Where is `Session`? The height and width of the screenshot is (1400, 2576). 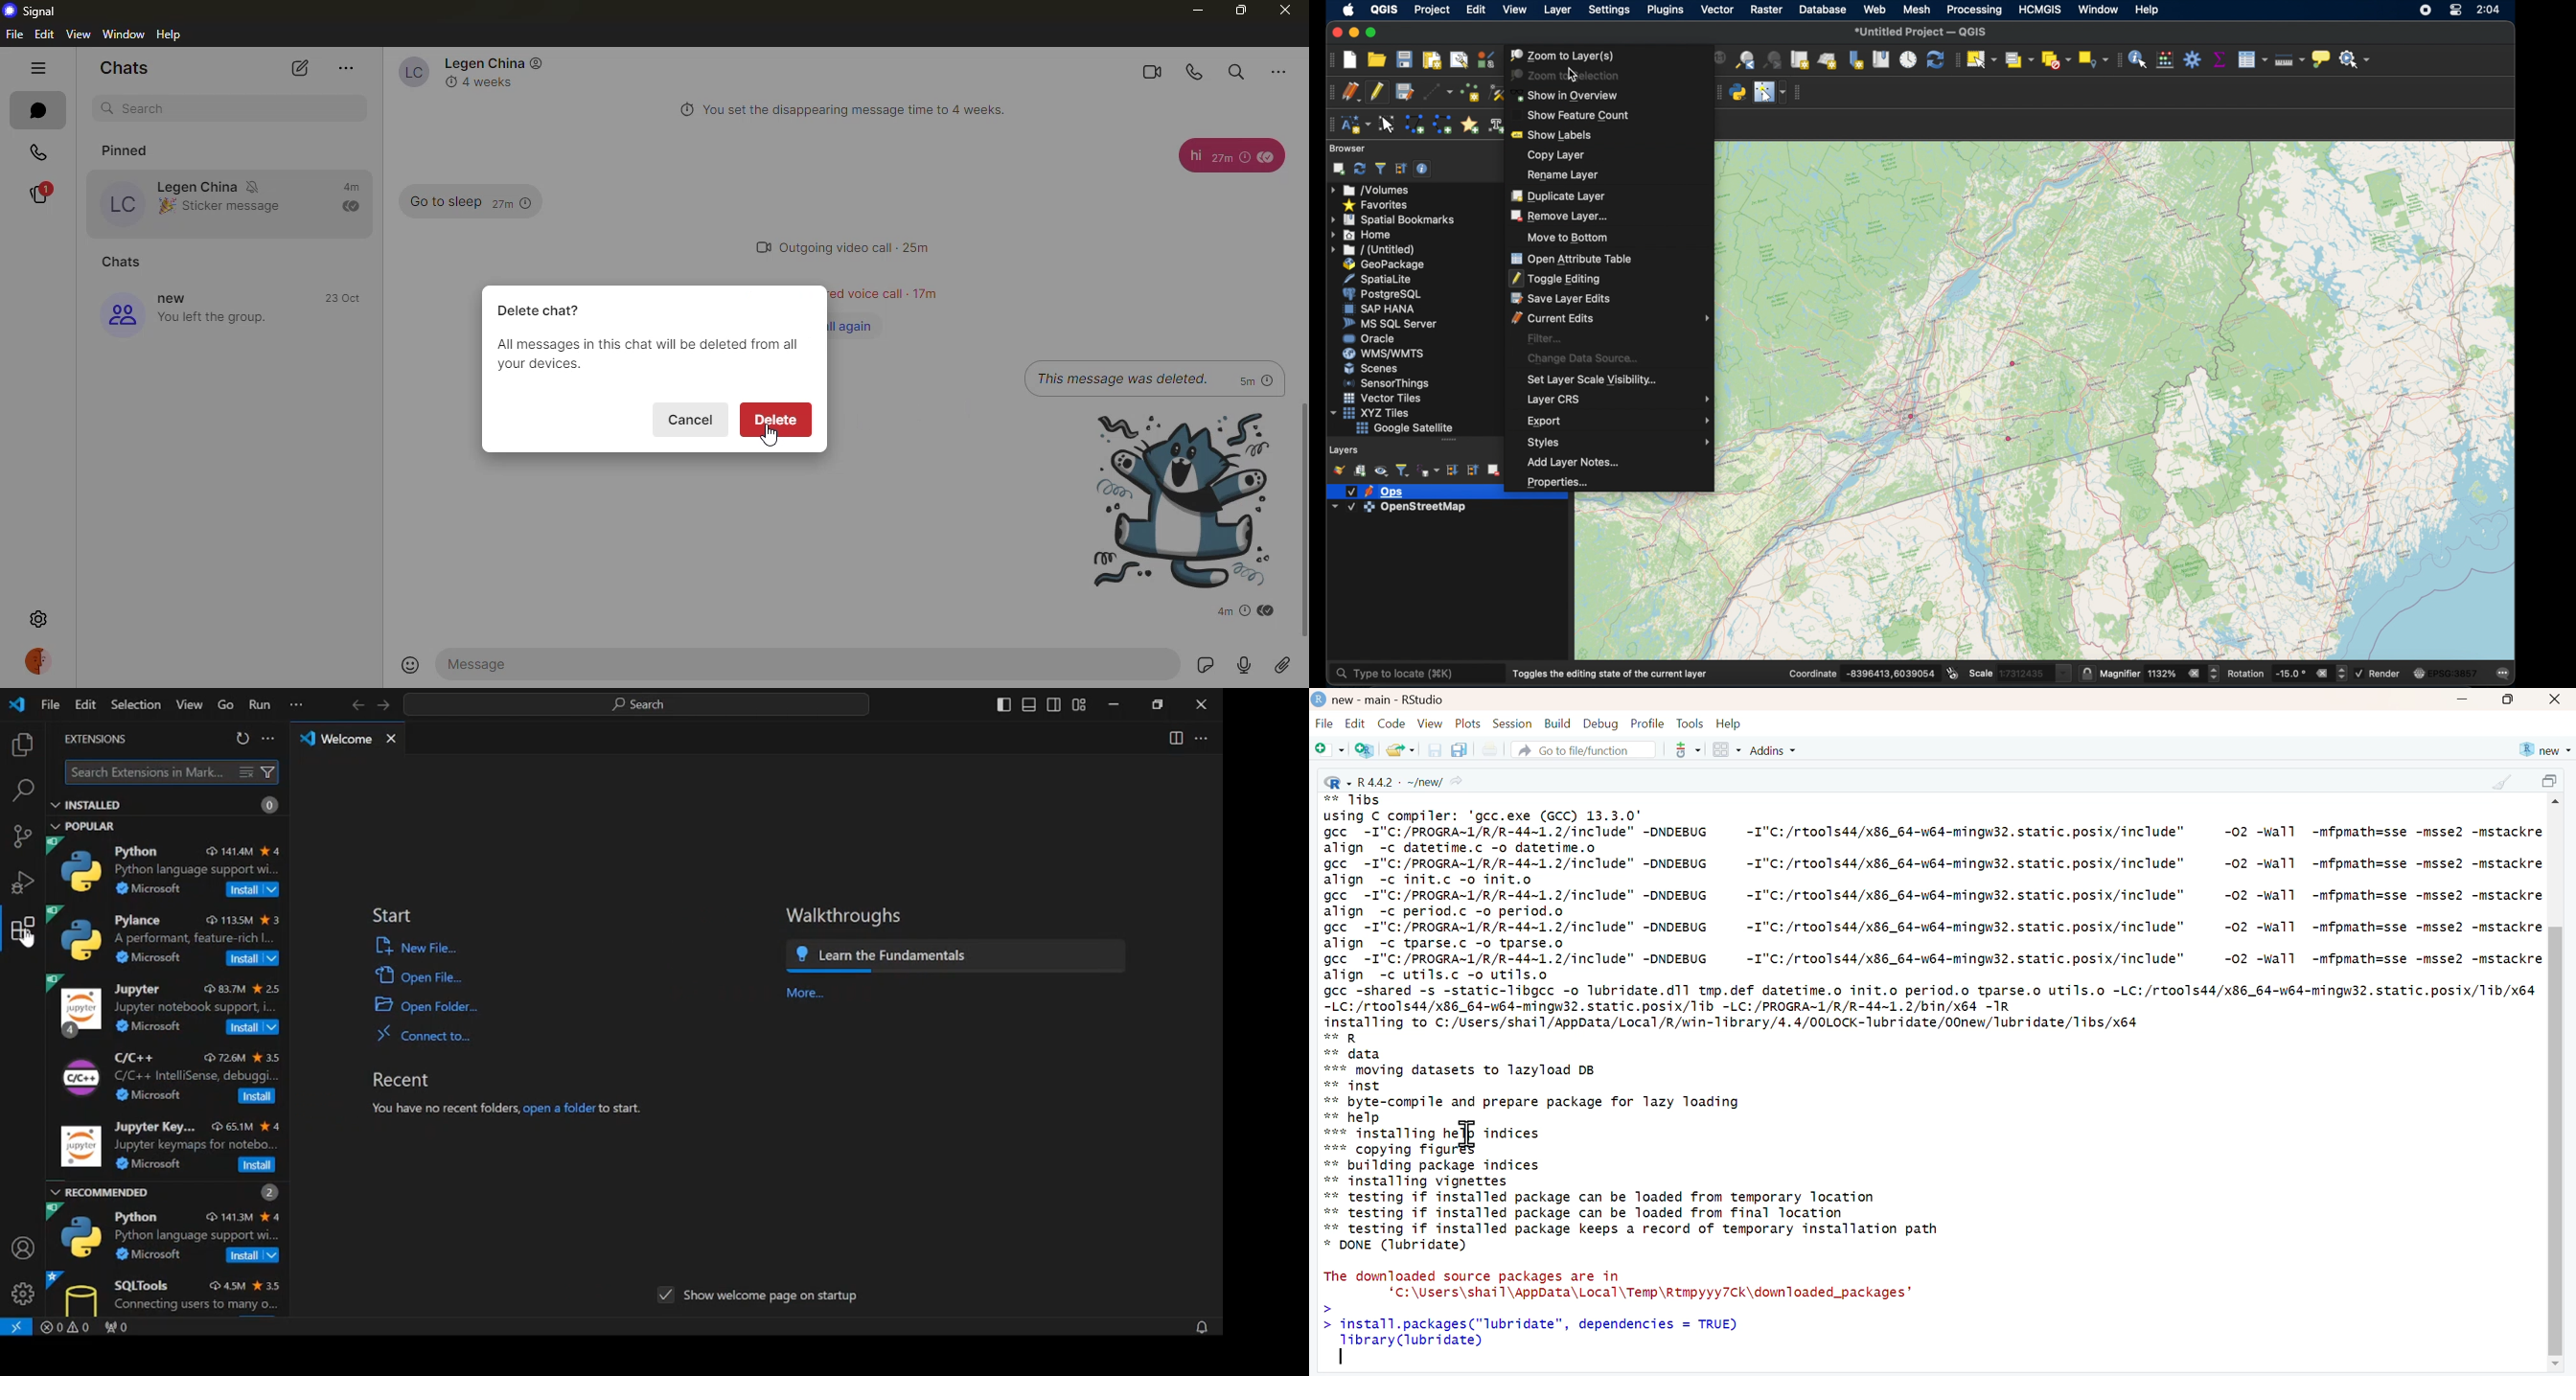
Session is located at coordinates (1512, 723).